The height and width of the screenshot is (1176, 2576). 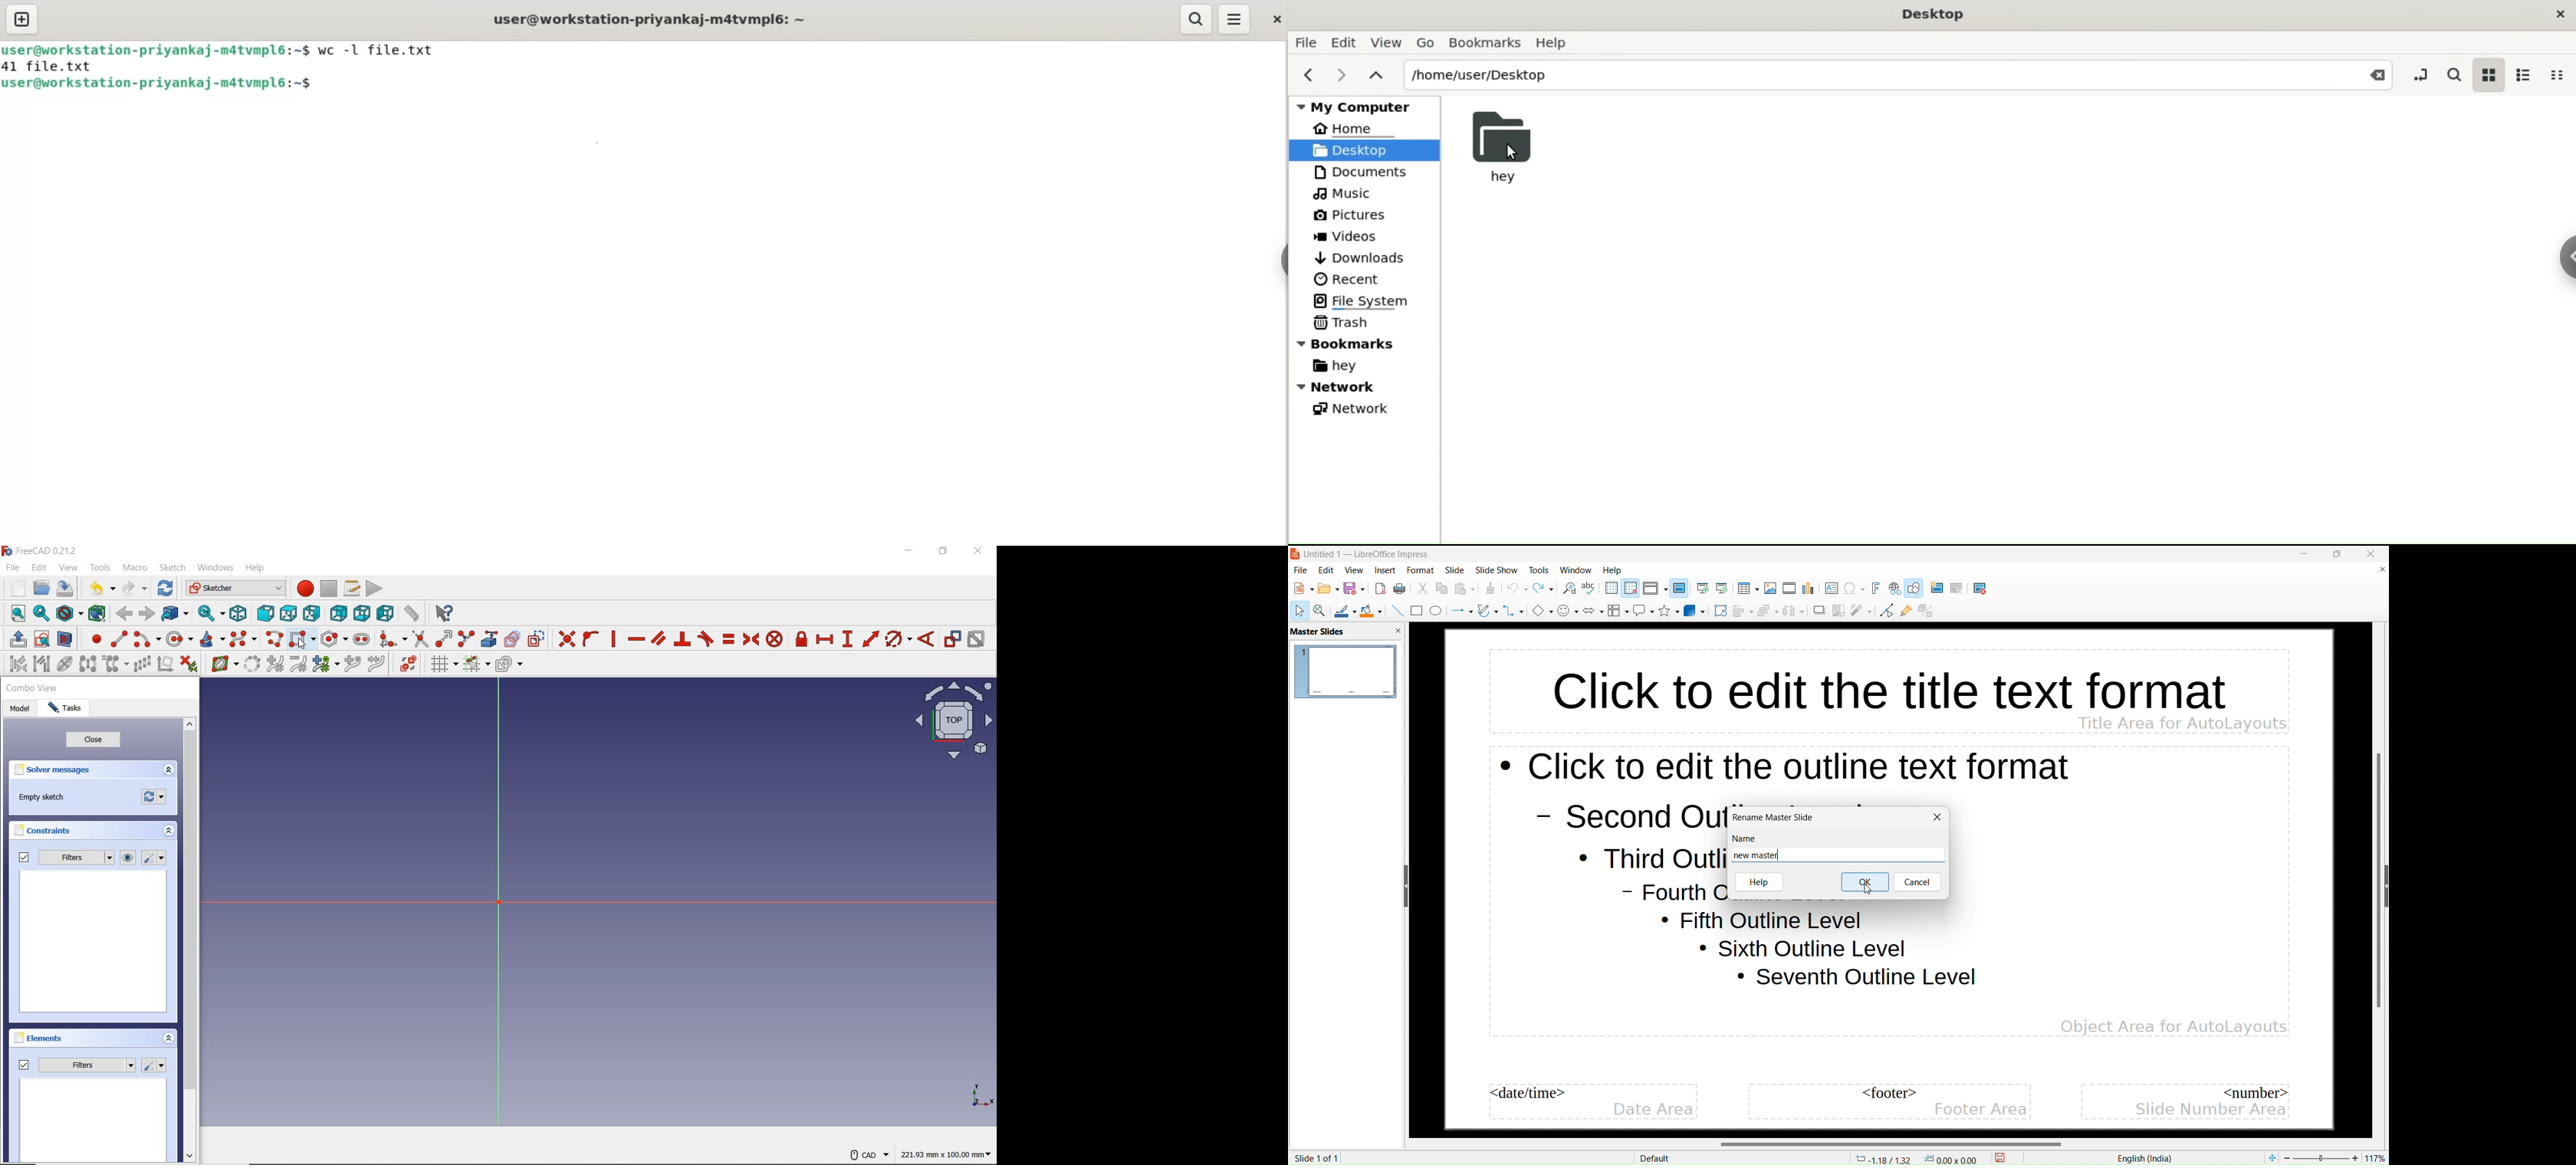 What do you see at coordinates (1416, 611) in the screenshot?
I see `rectangle` at bounding box center [1416, 611].